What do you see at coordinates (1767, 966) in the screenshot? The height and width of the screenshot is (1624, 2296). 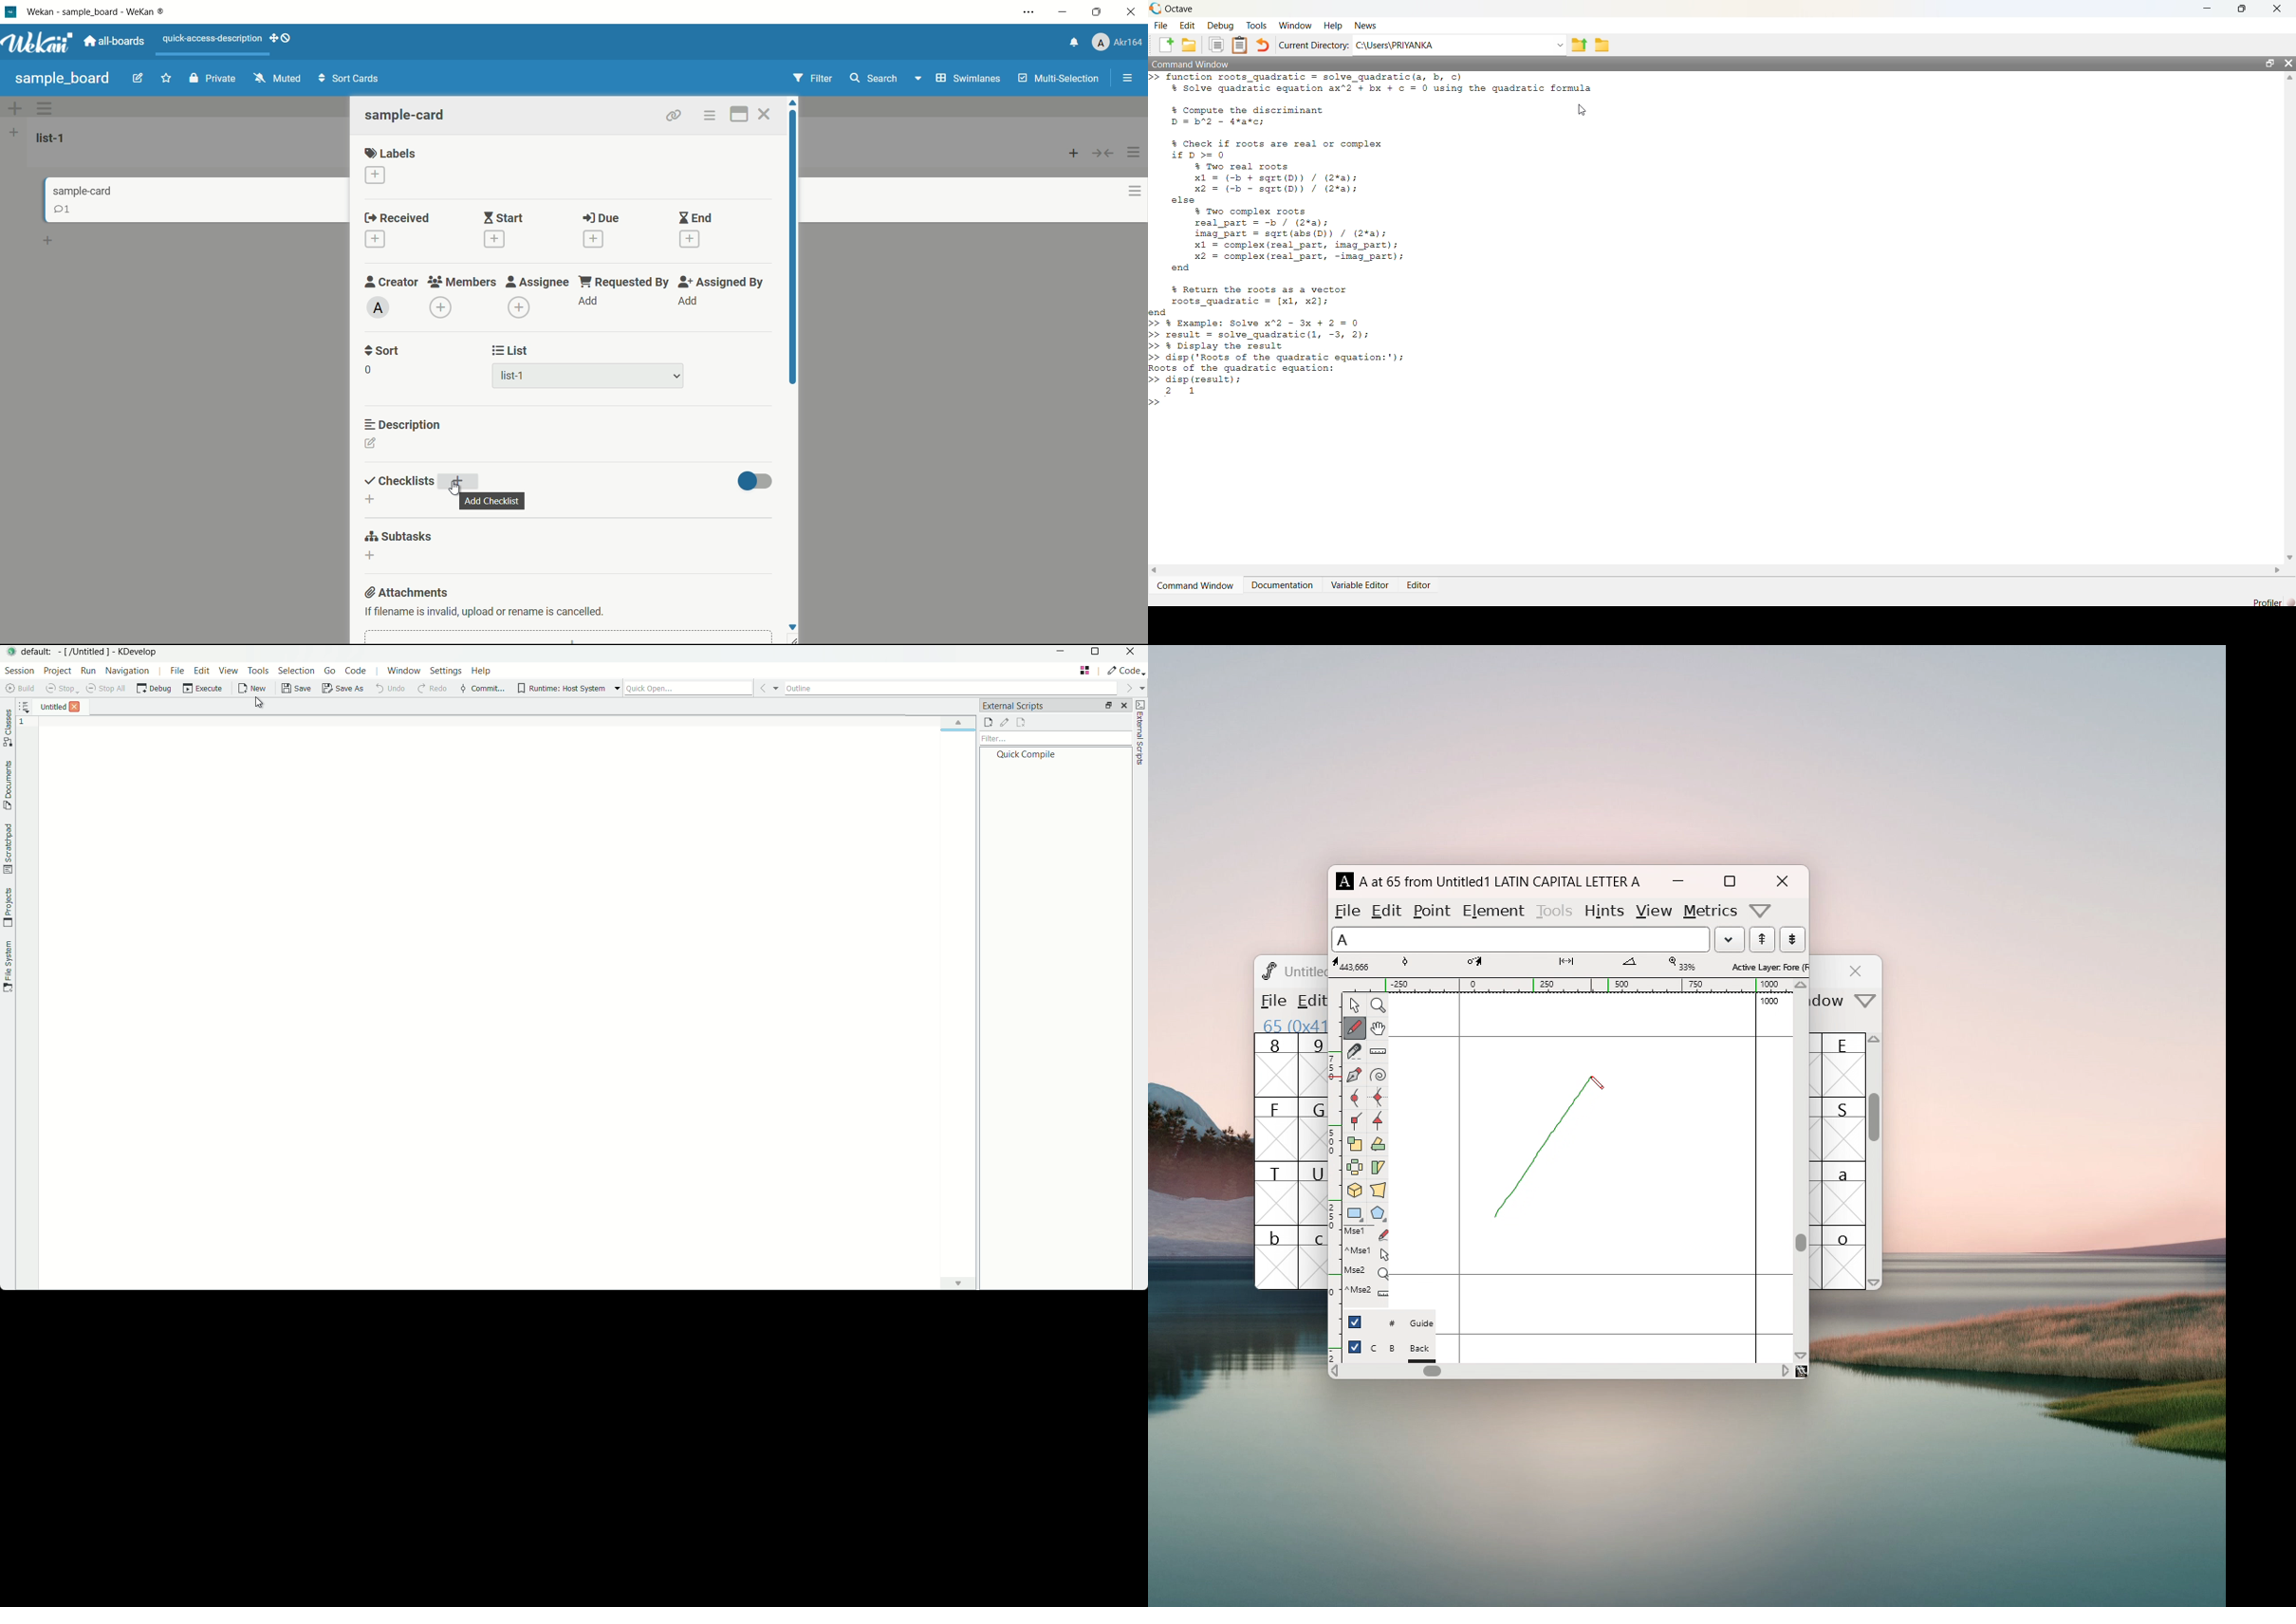 I see `selected layer` at bounding box center [1767, 966].